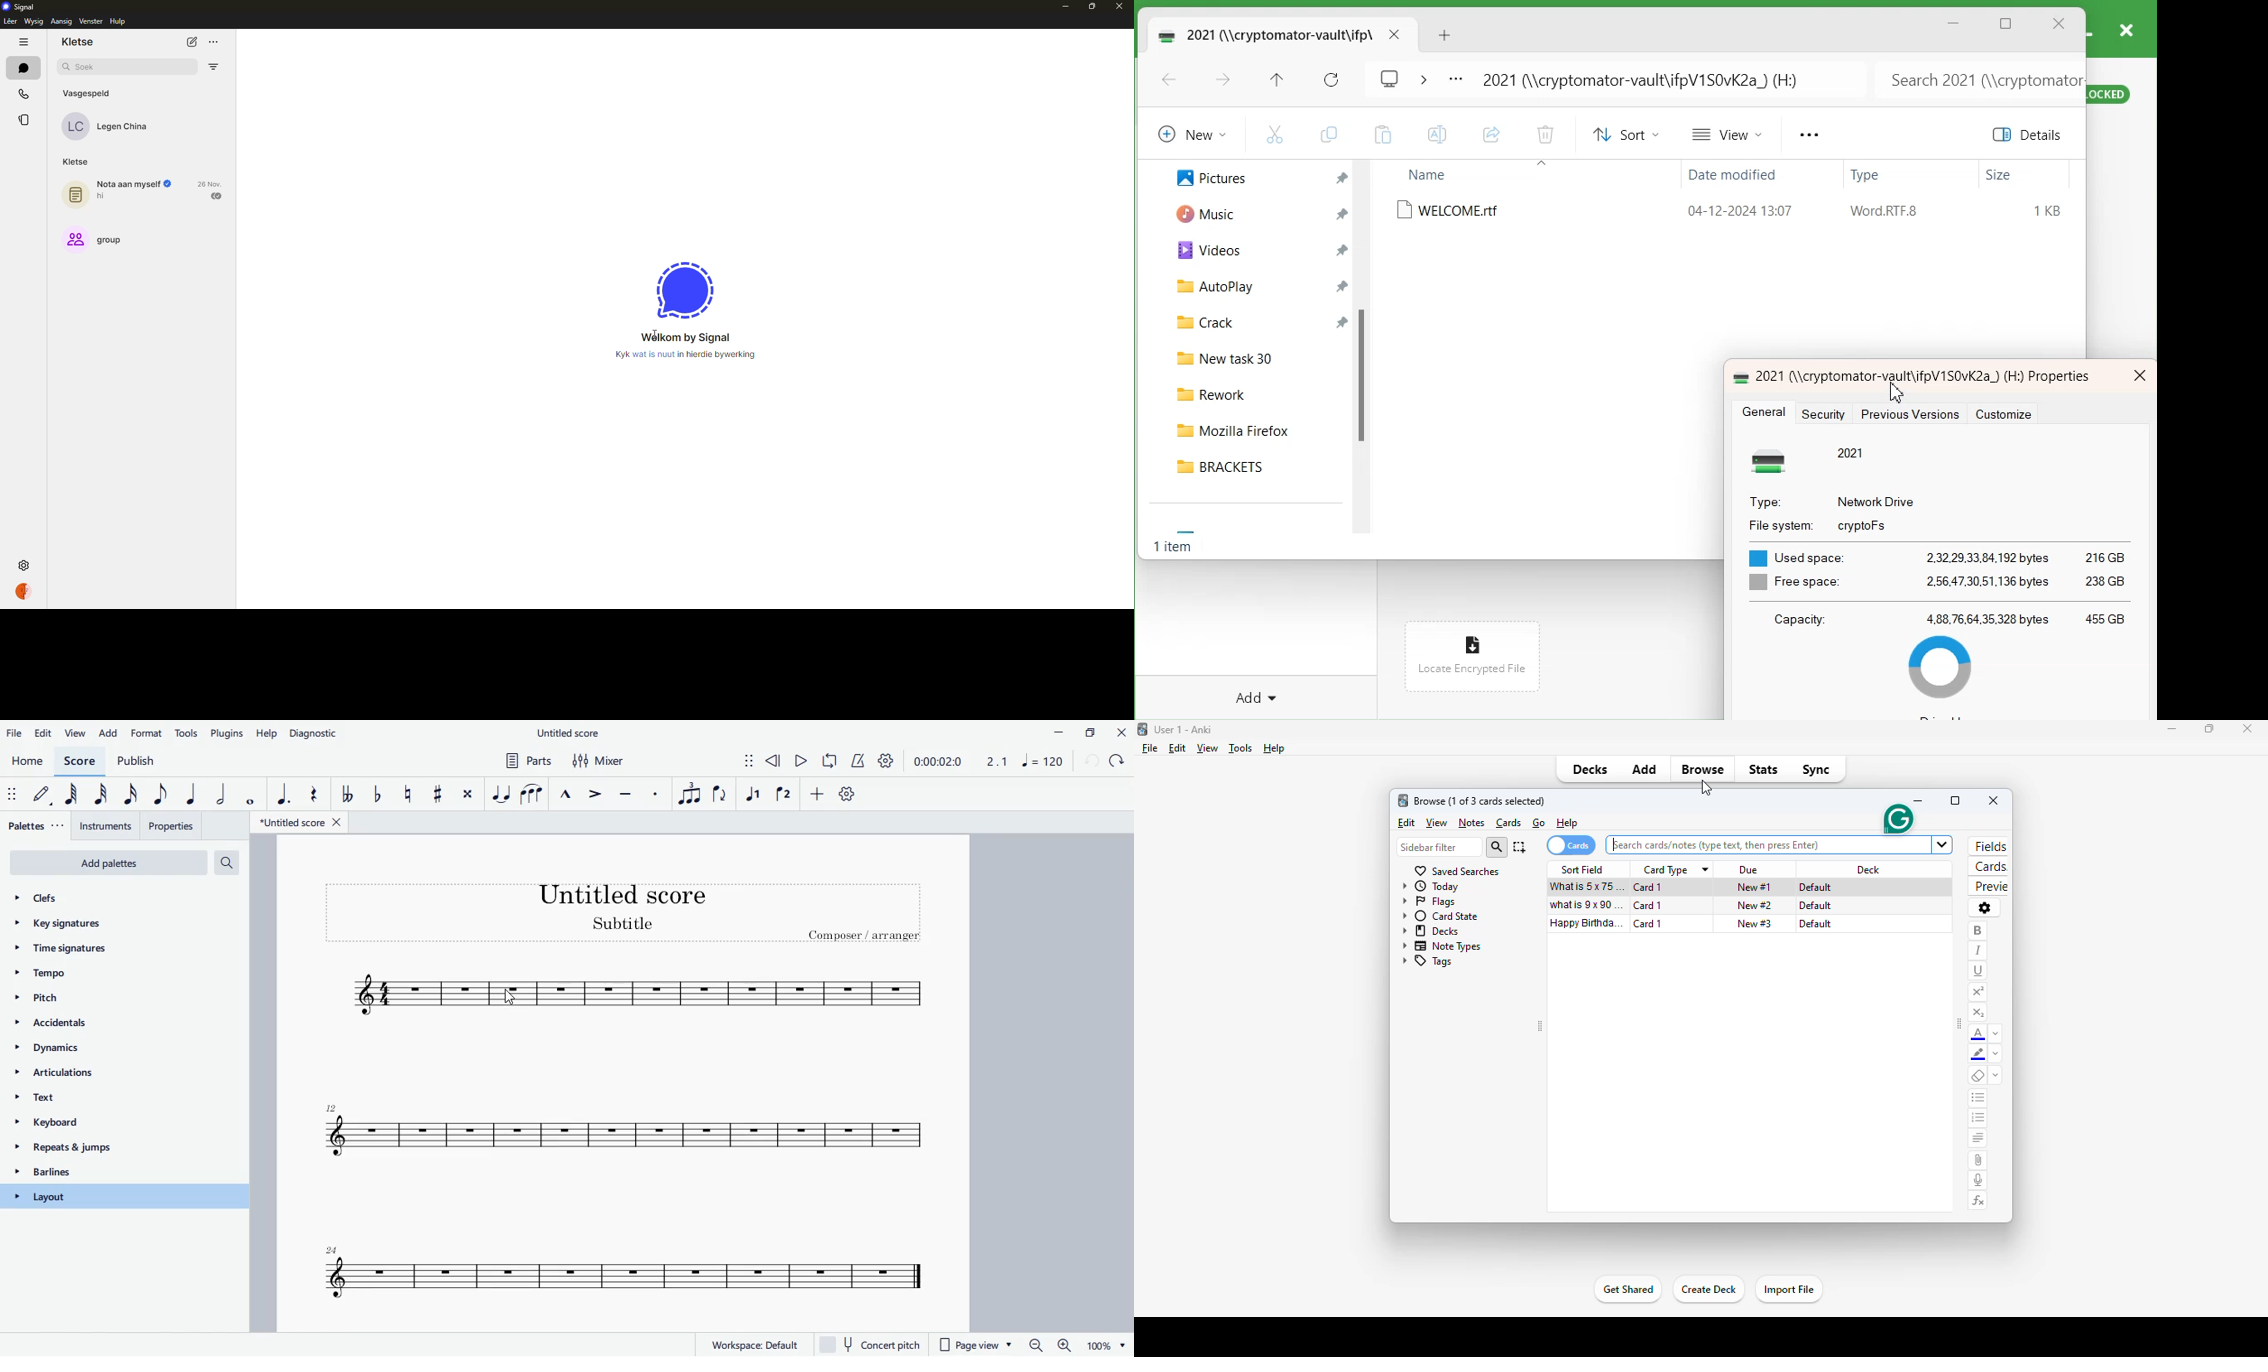 This screenshot has width=2268, height=1372. I want to click on aansig, so click(61, 22).